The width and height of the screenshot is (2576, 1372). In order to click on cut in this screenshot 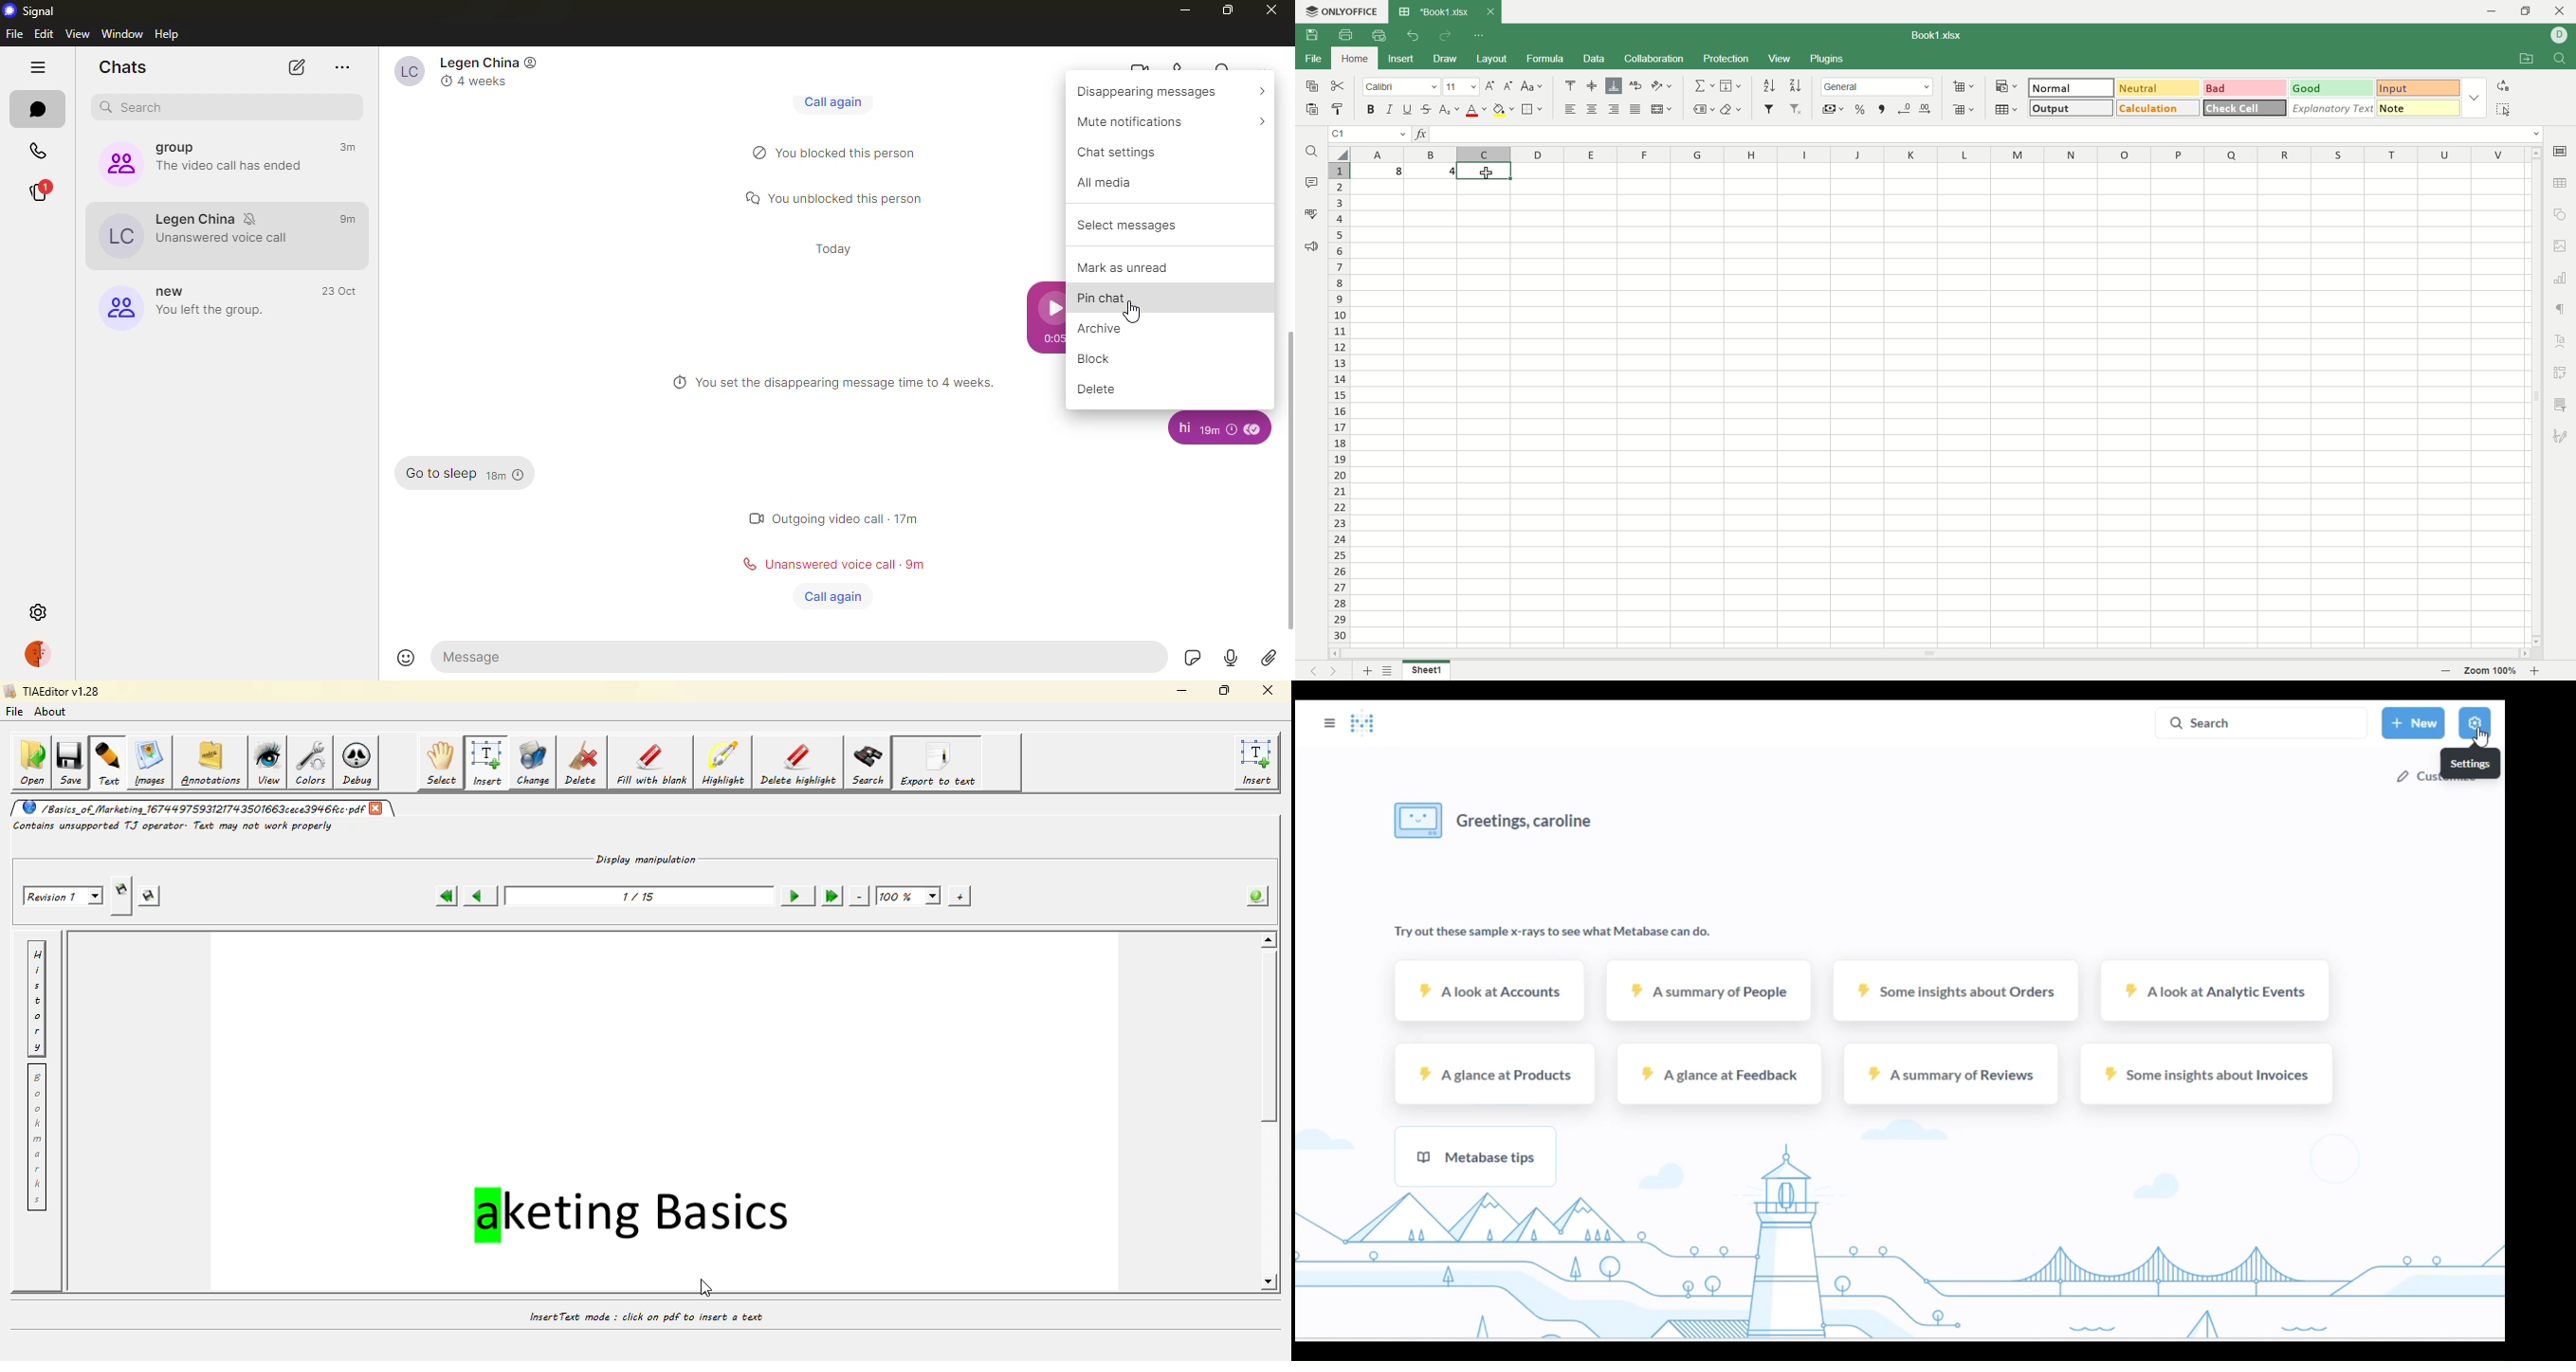, I will do `click(1338, 87)`.